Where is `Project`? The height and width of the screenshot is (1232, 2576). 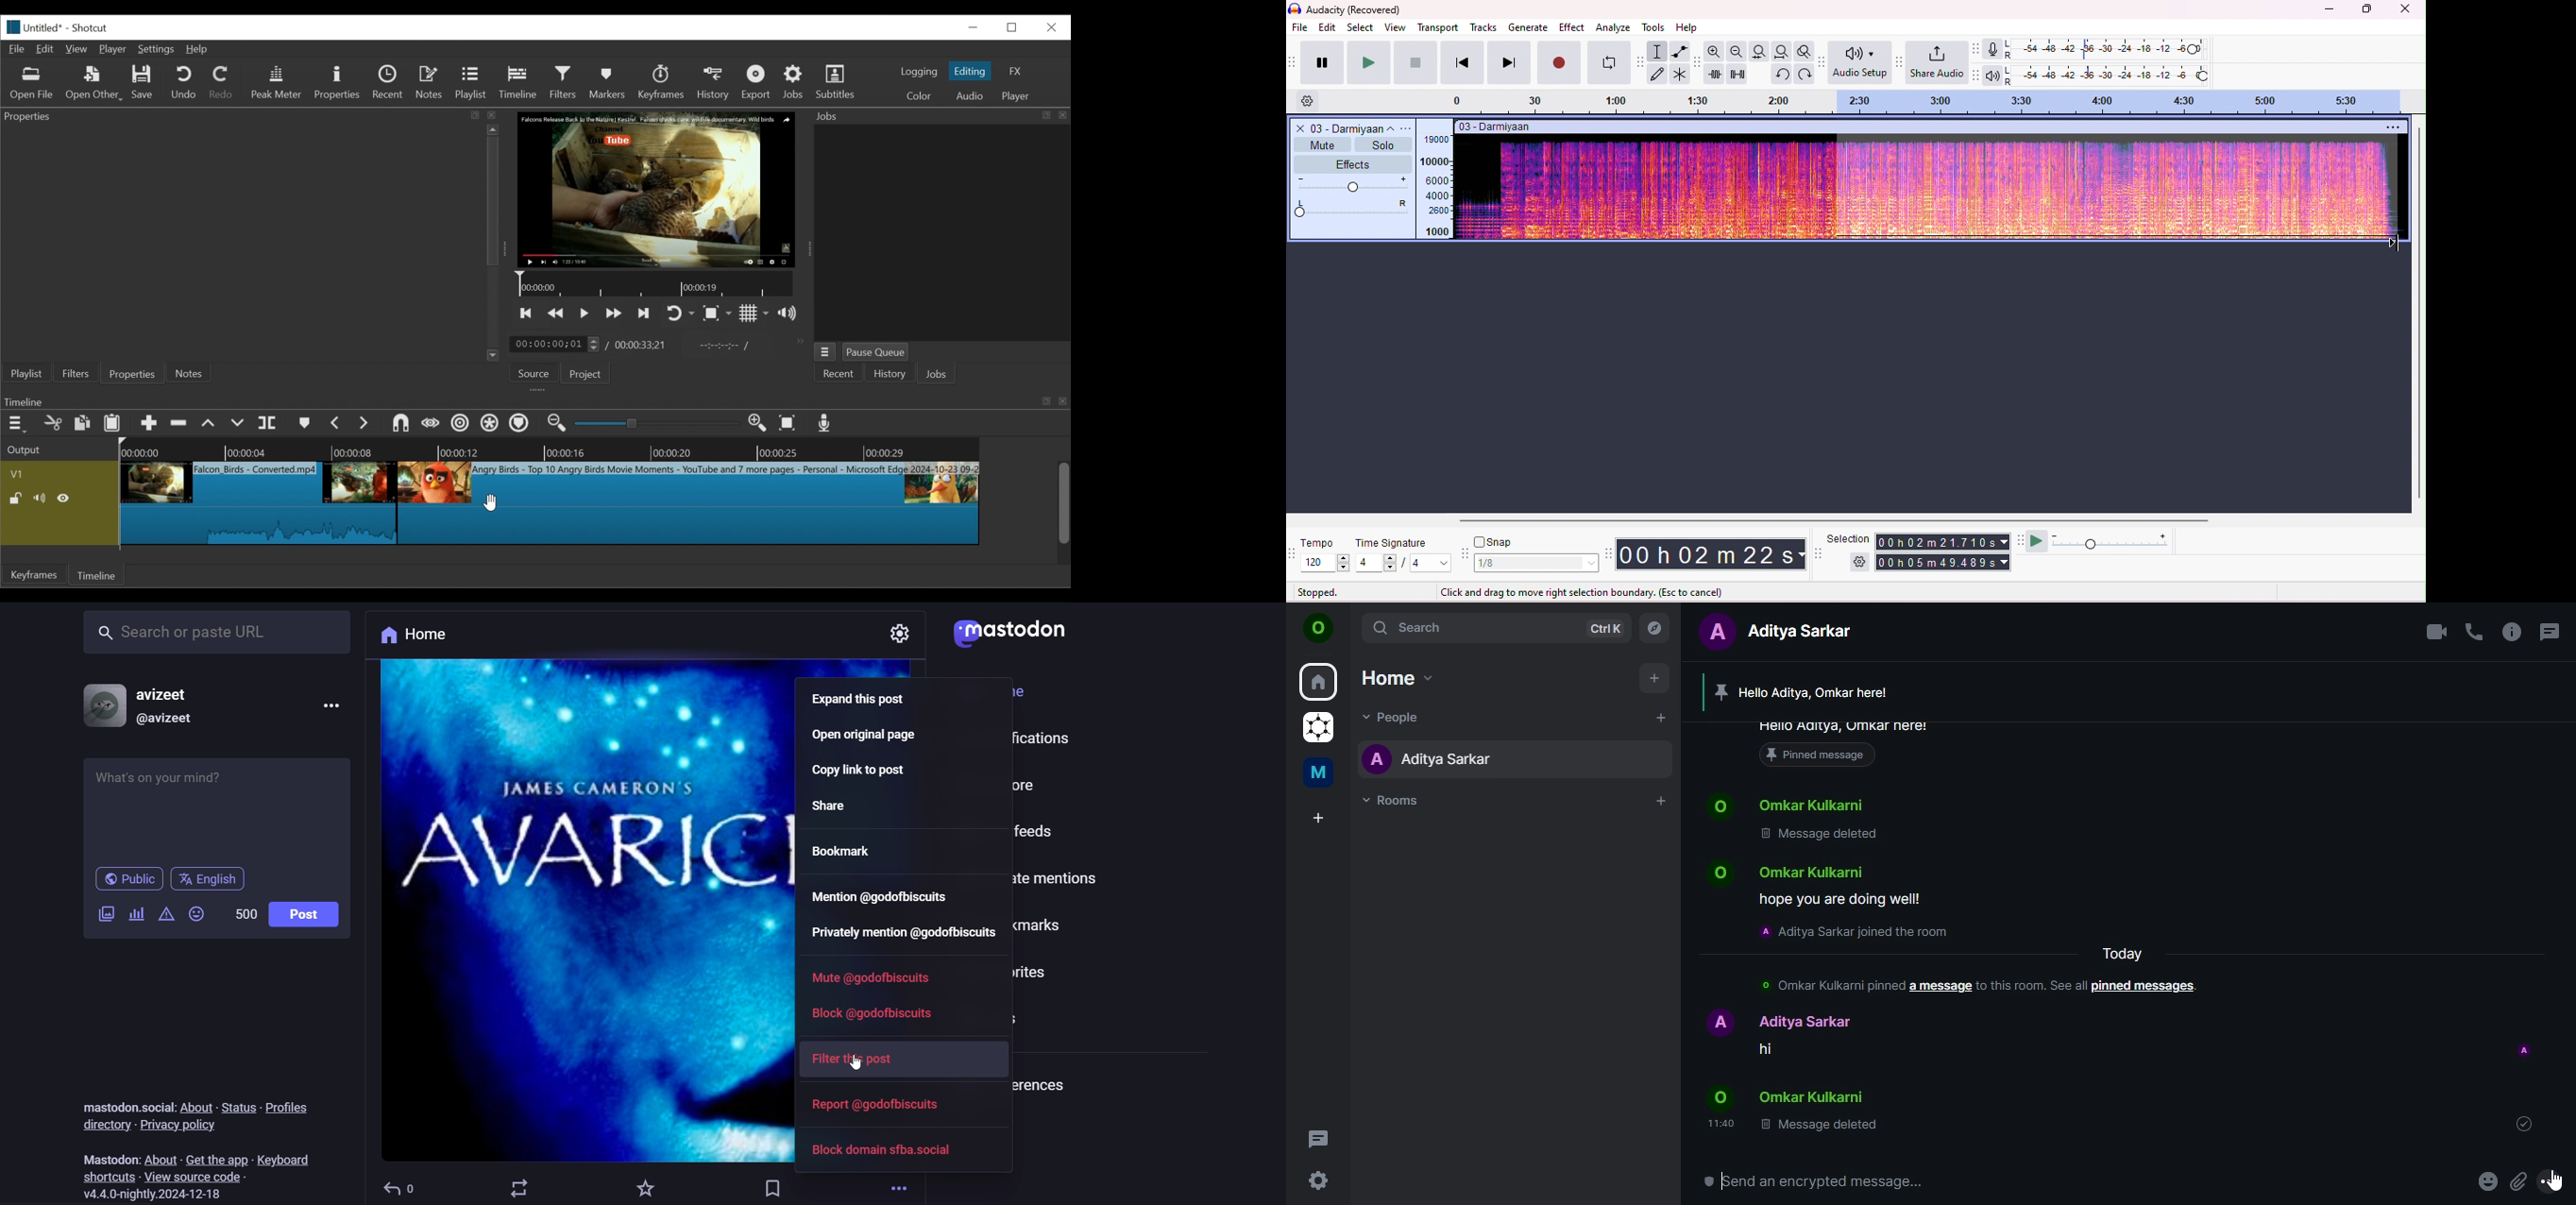
Project is located at coordinates (590, 373).